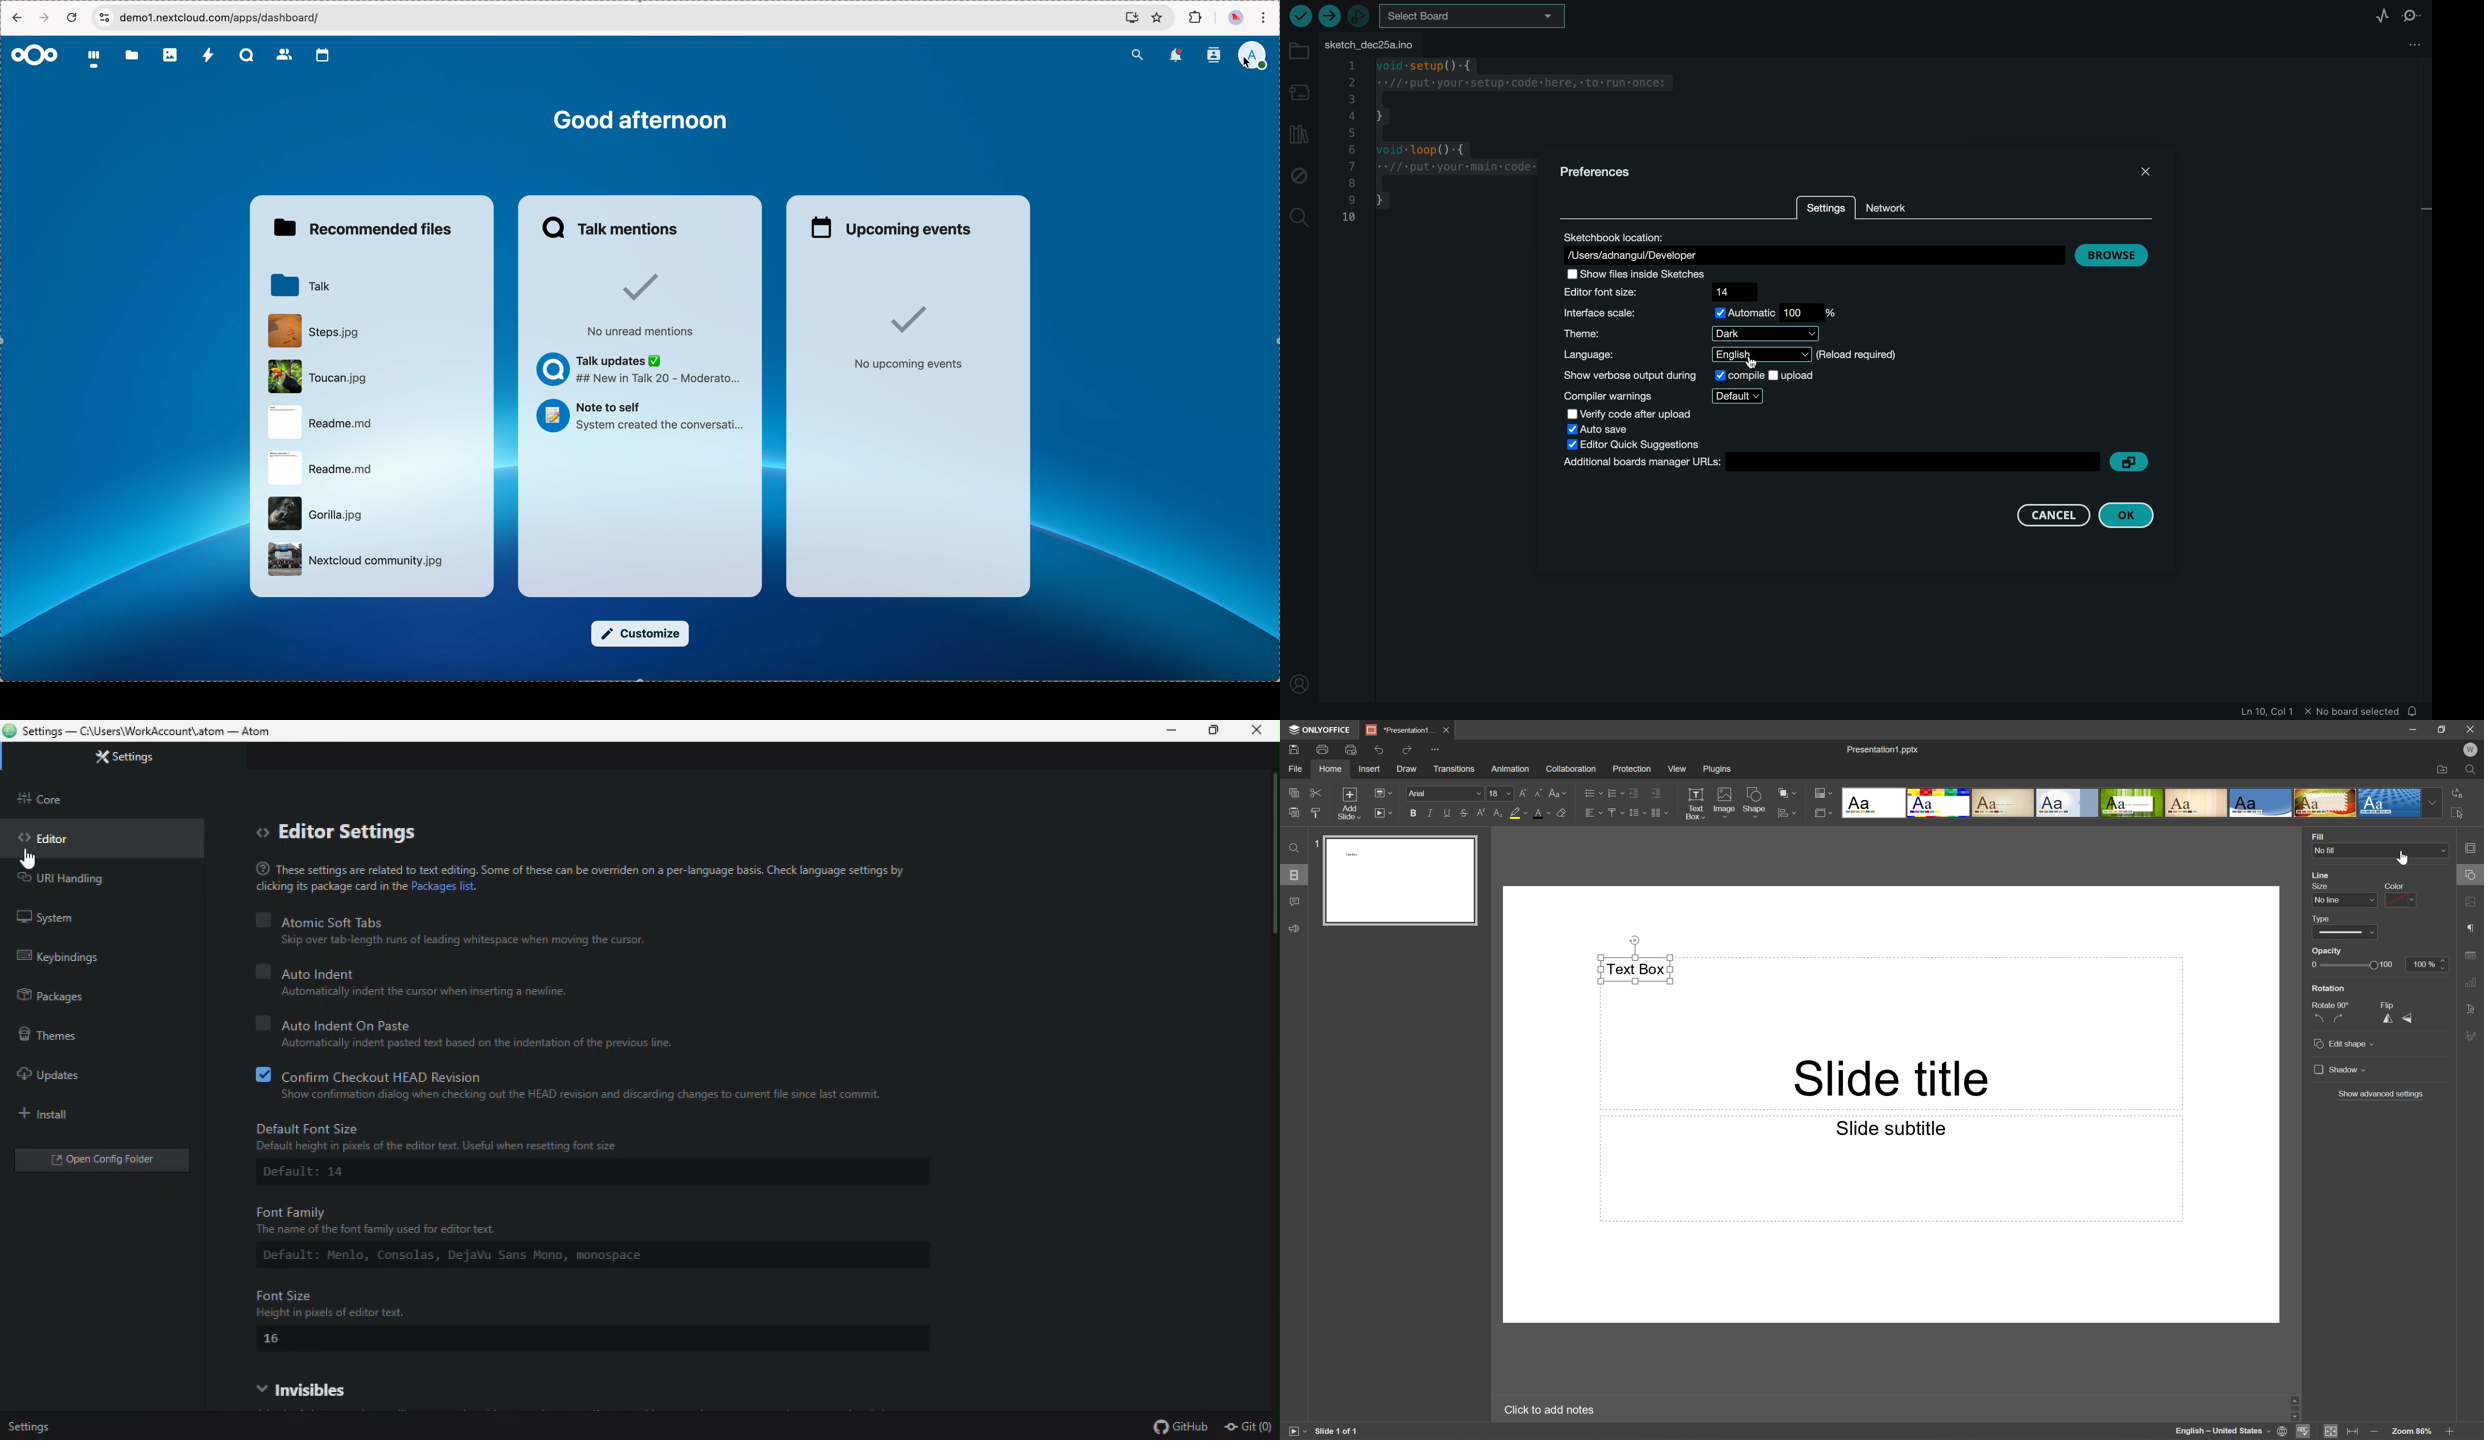 Image resolution: width=2492 pixels, height=1456 pixels. I want to click on Talk updates, so click(641, 371).